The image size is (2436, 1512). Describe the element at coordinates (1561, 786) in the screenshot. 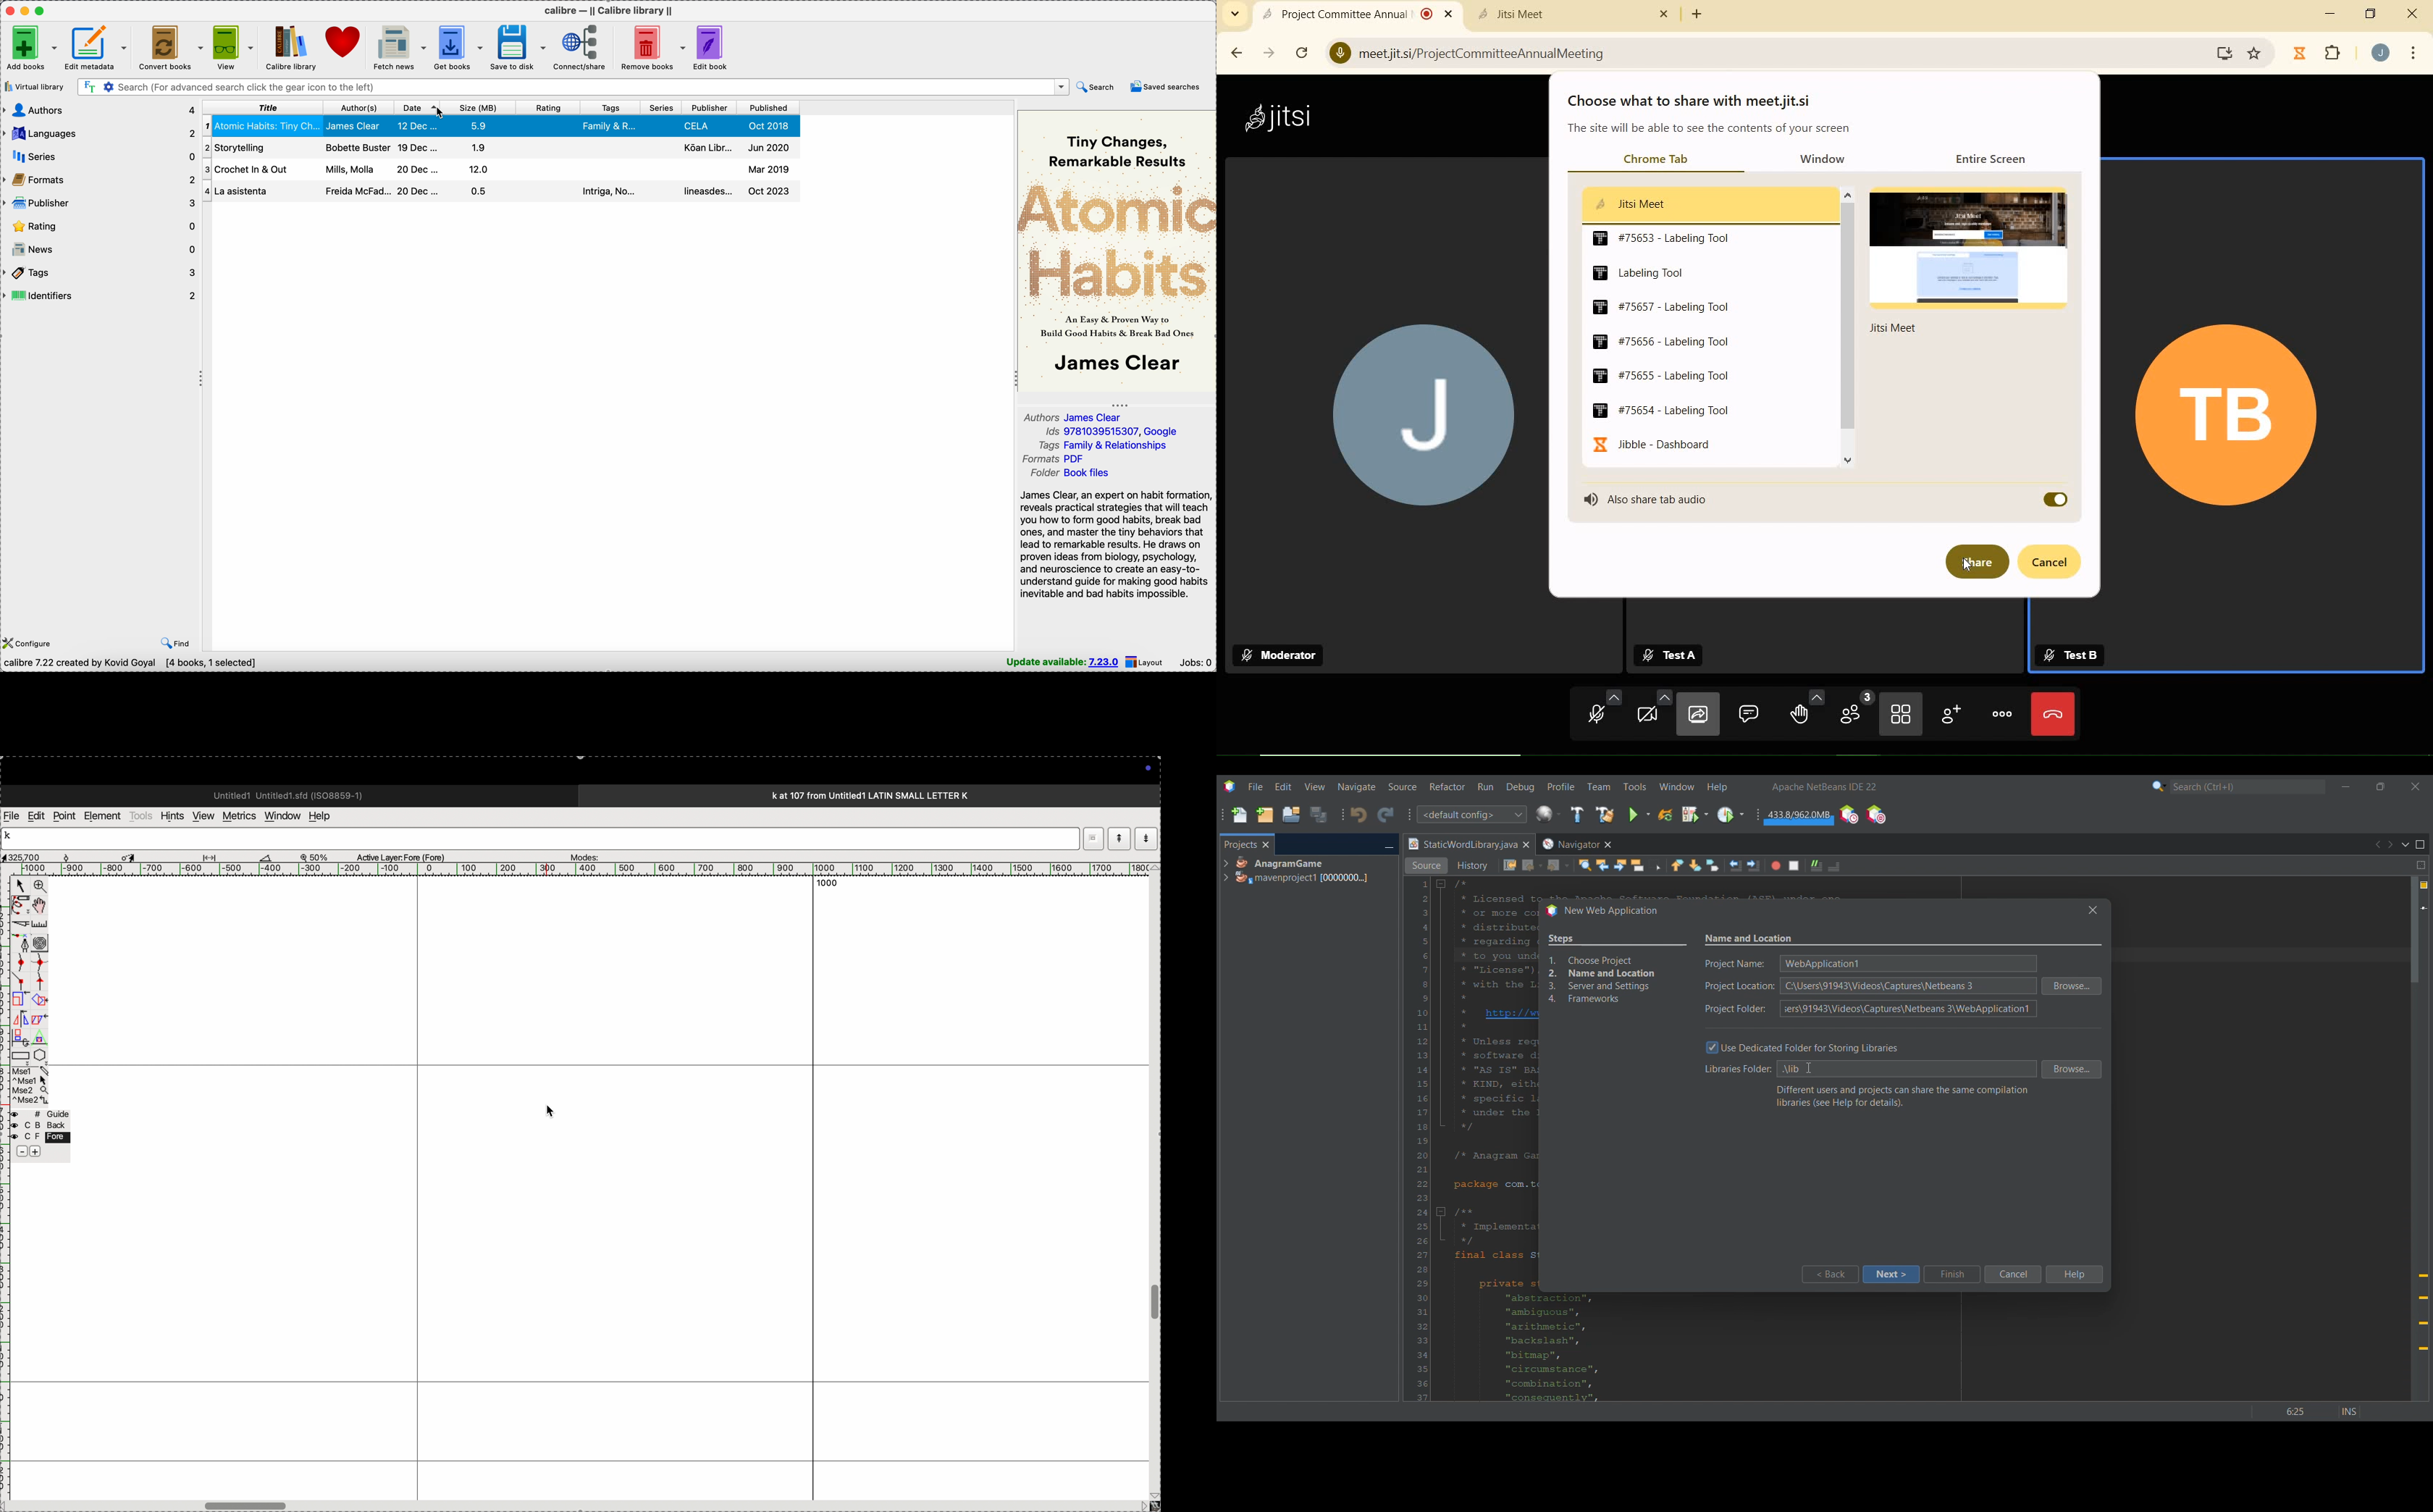

I see `Profile menu` at that location.